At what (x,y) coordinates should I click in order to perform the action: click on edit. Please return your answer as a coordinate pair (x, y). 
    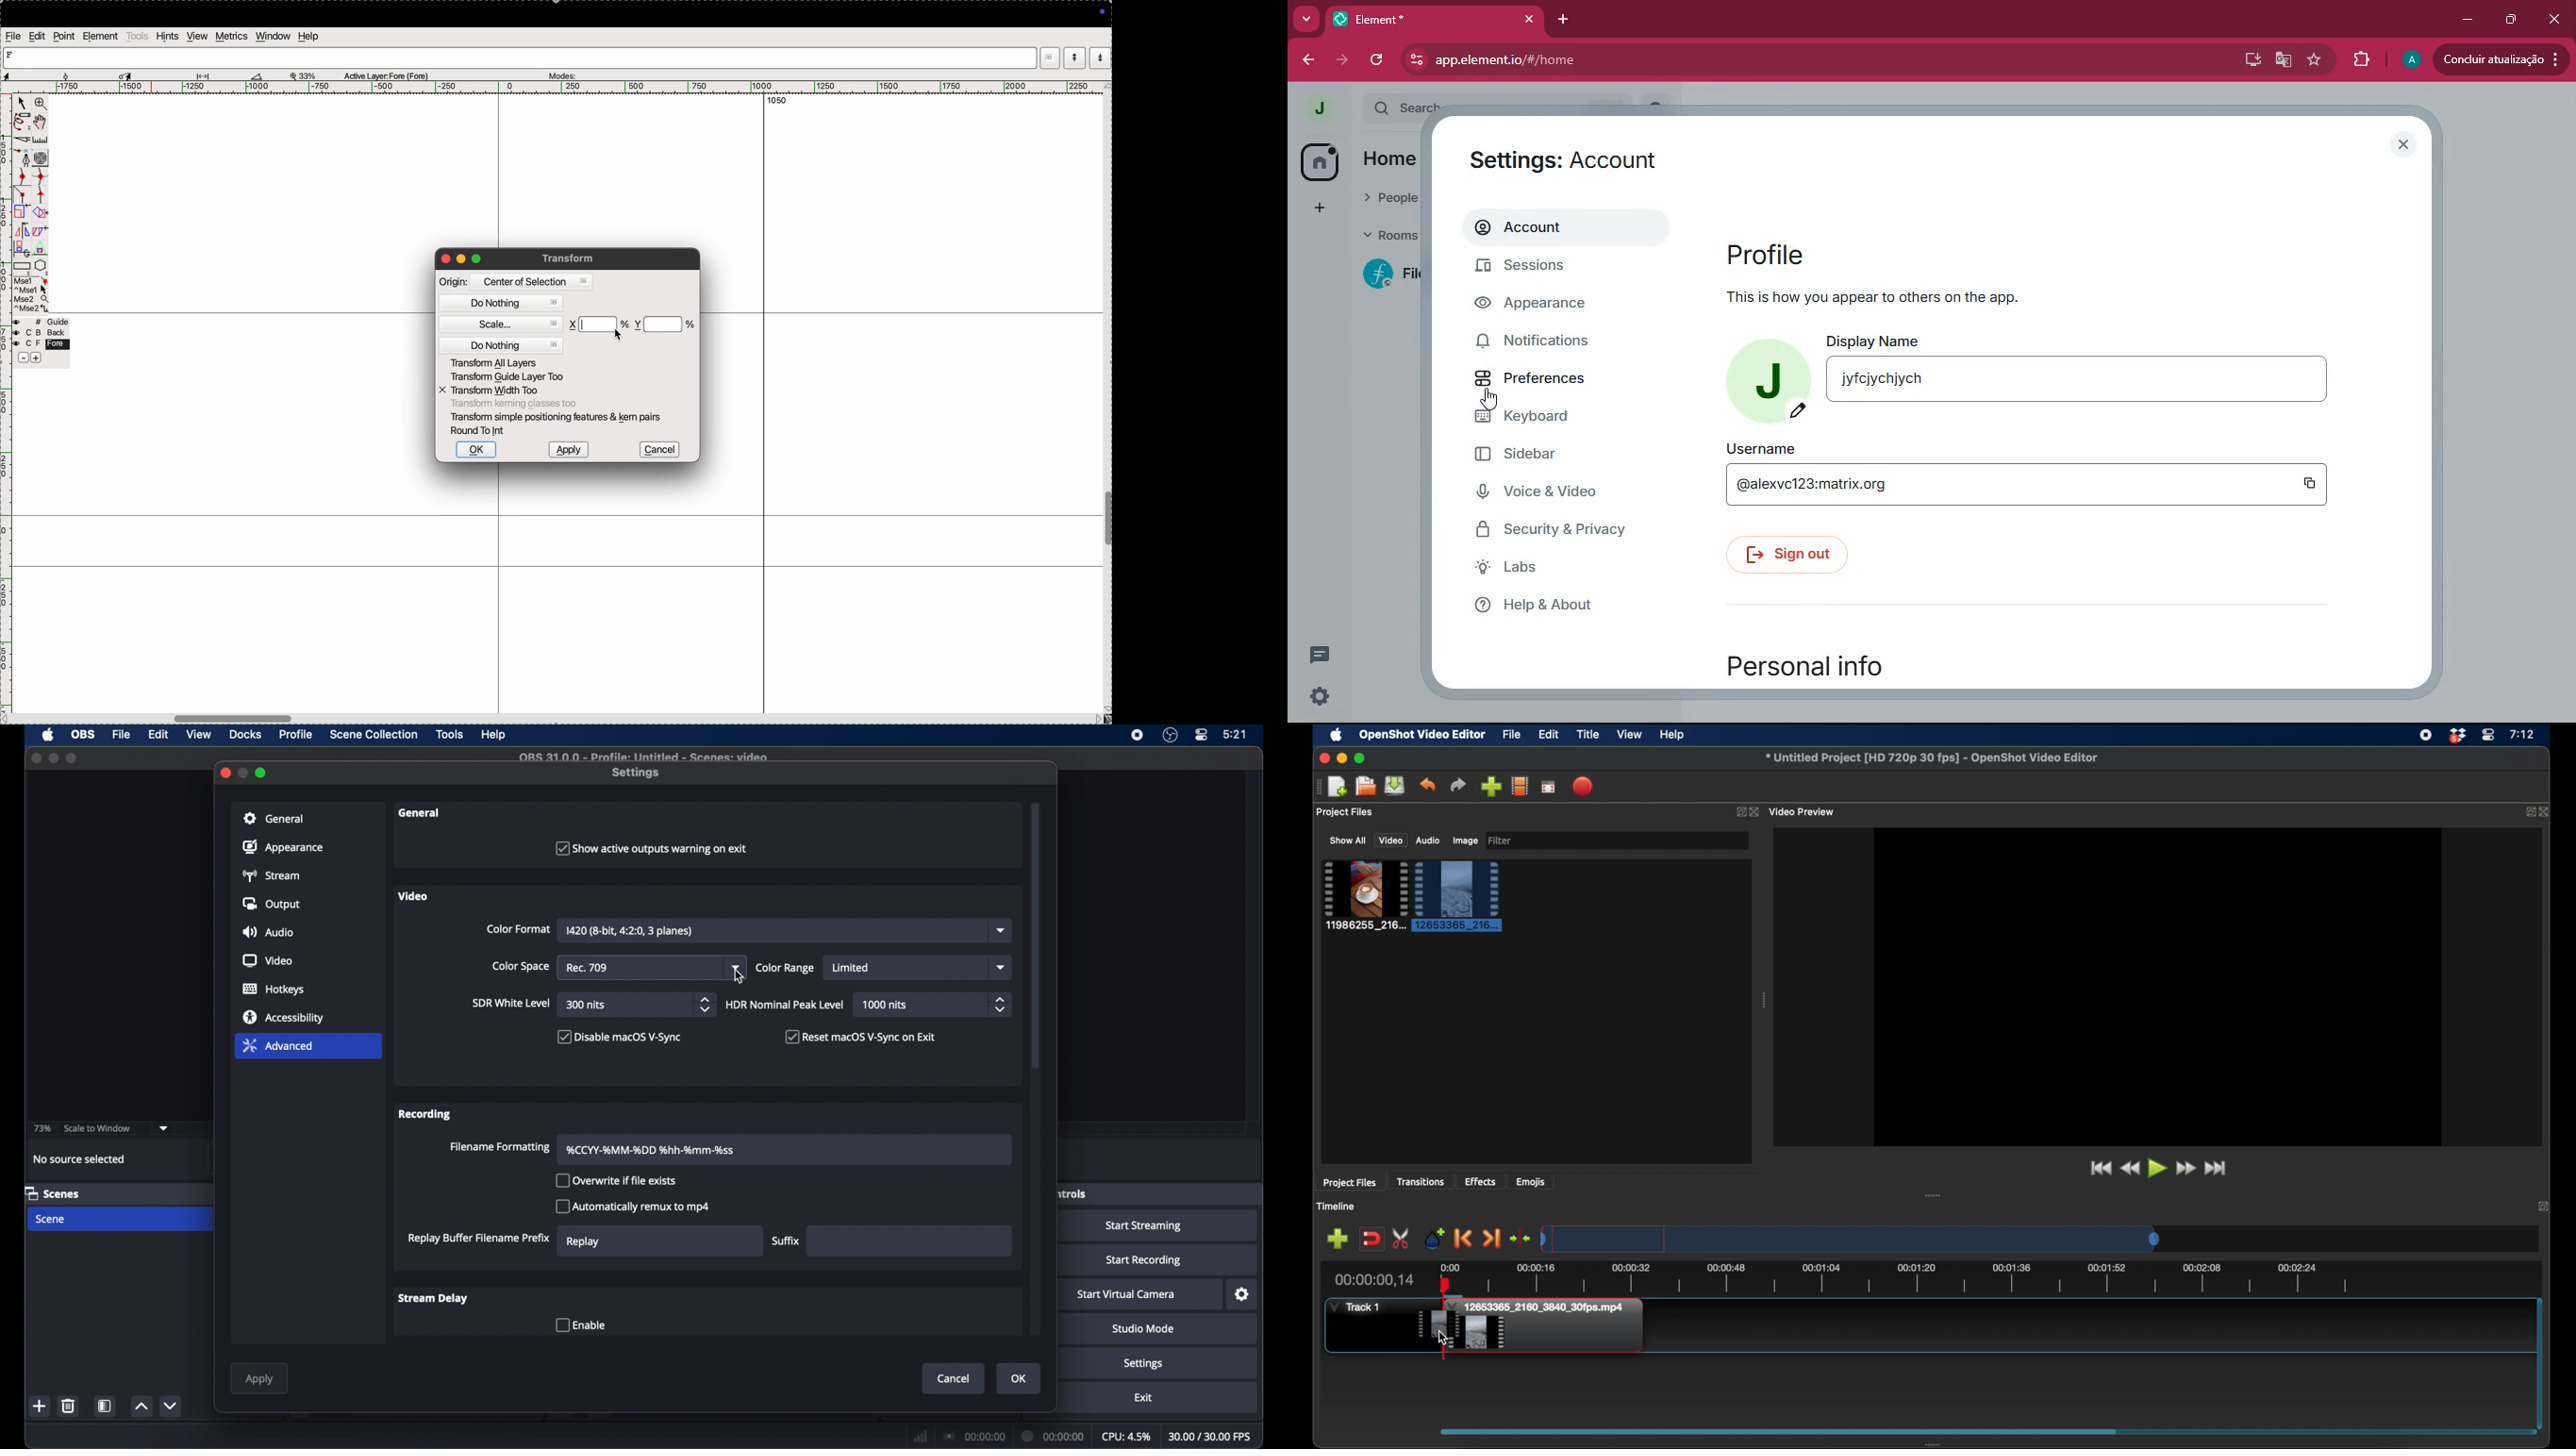
    Looking at the image, I should click on (38, 36).